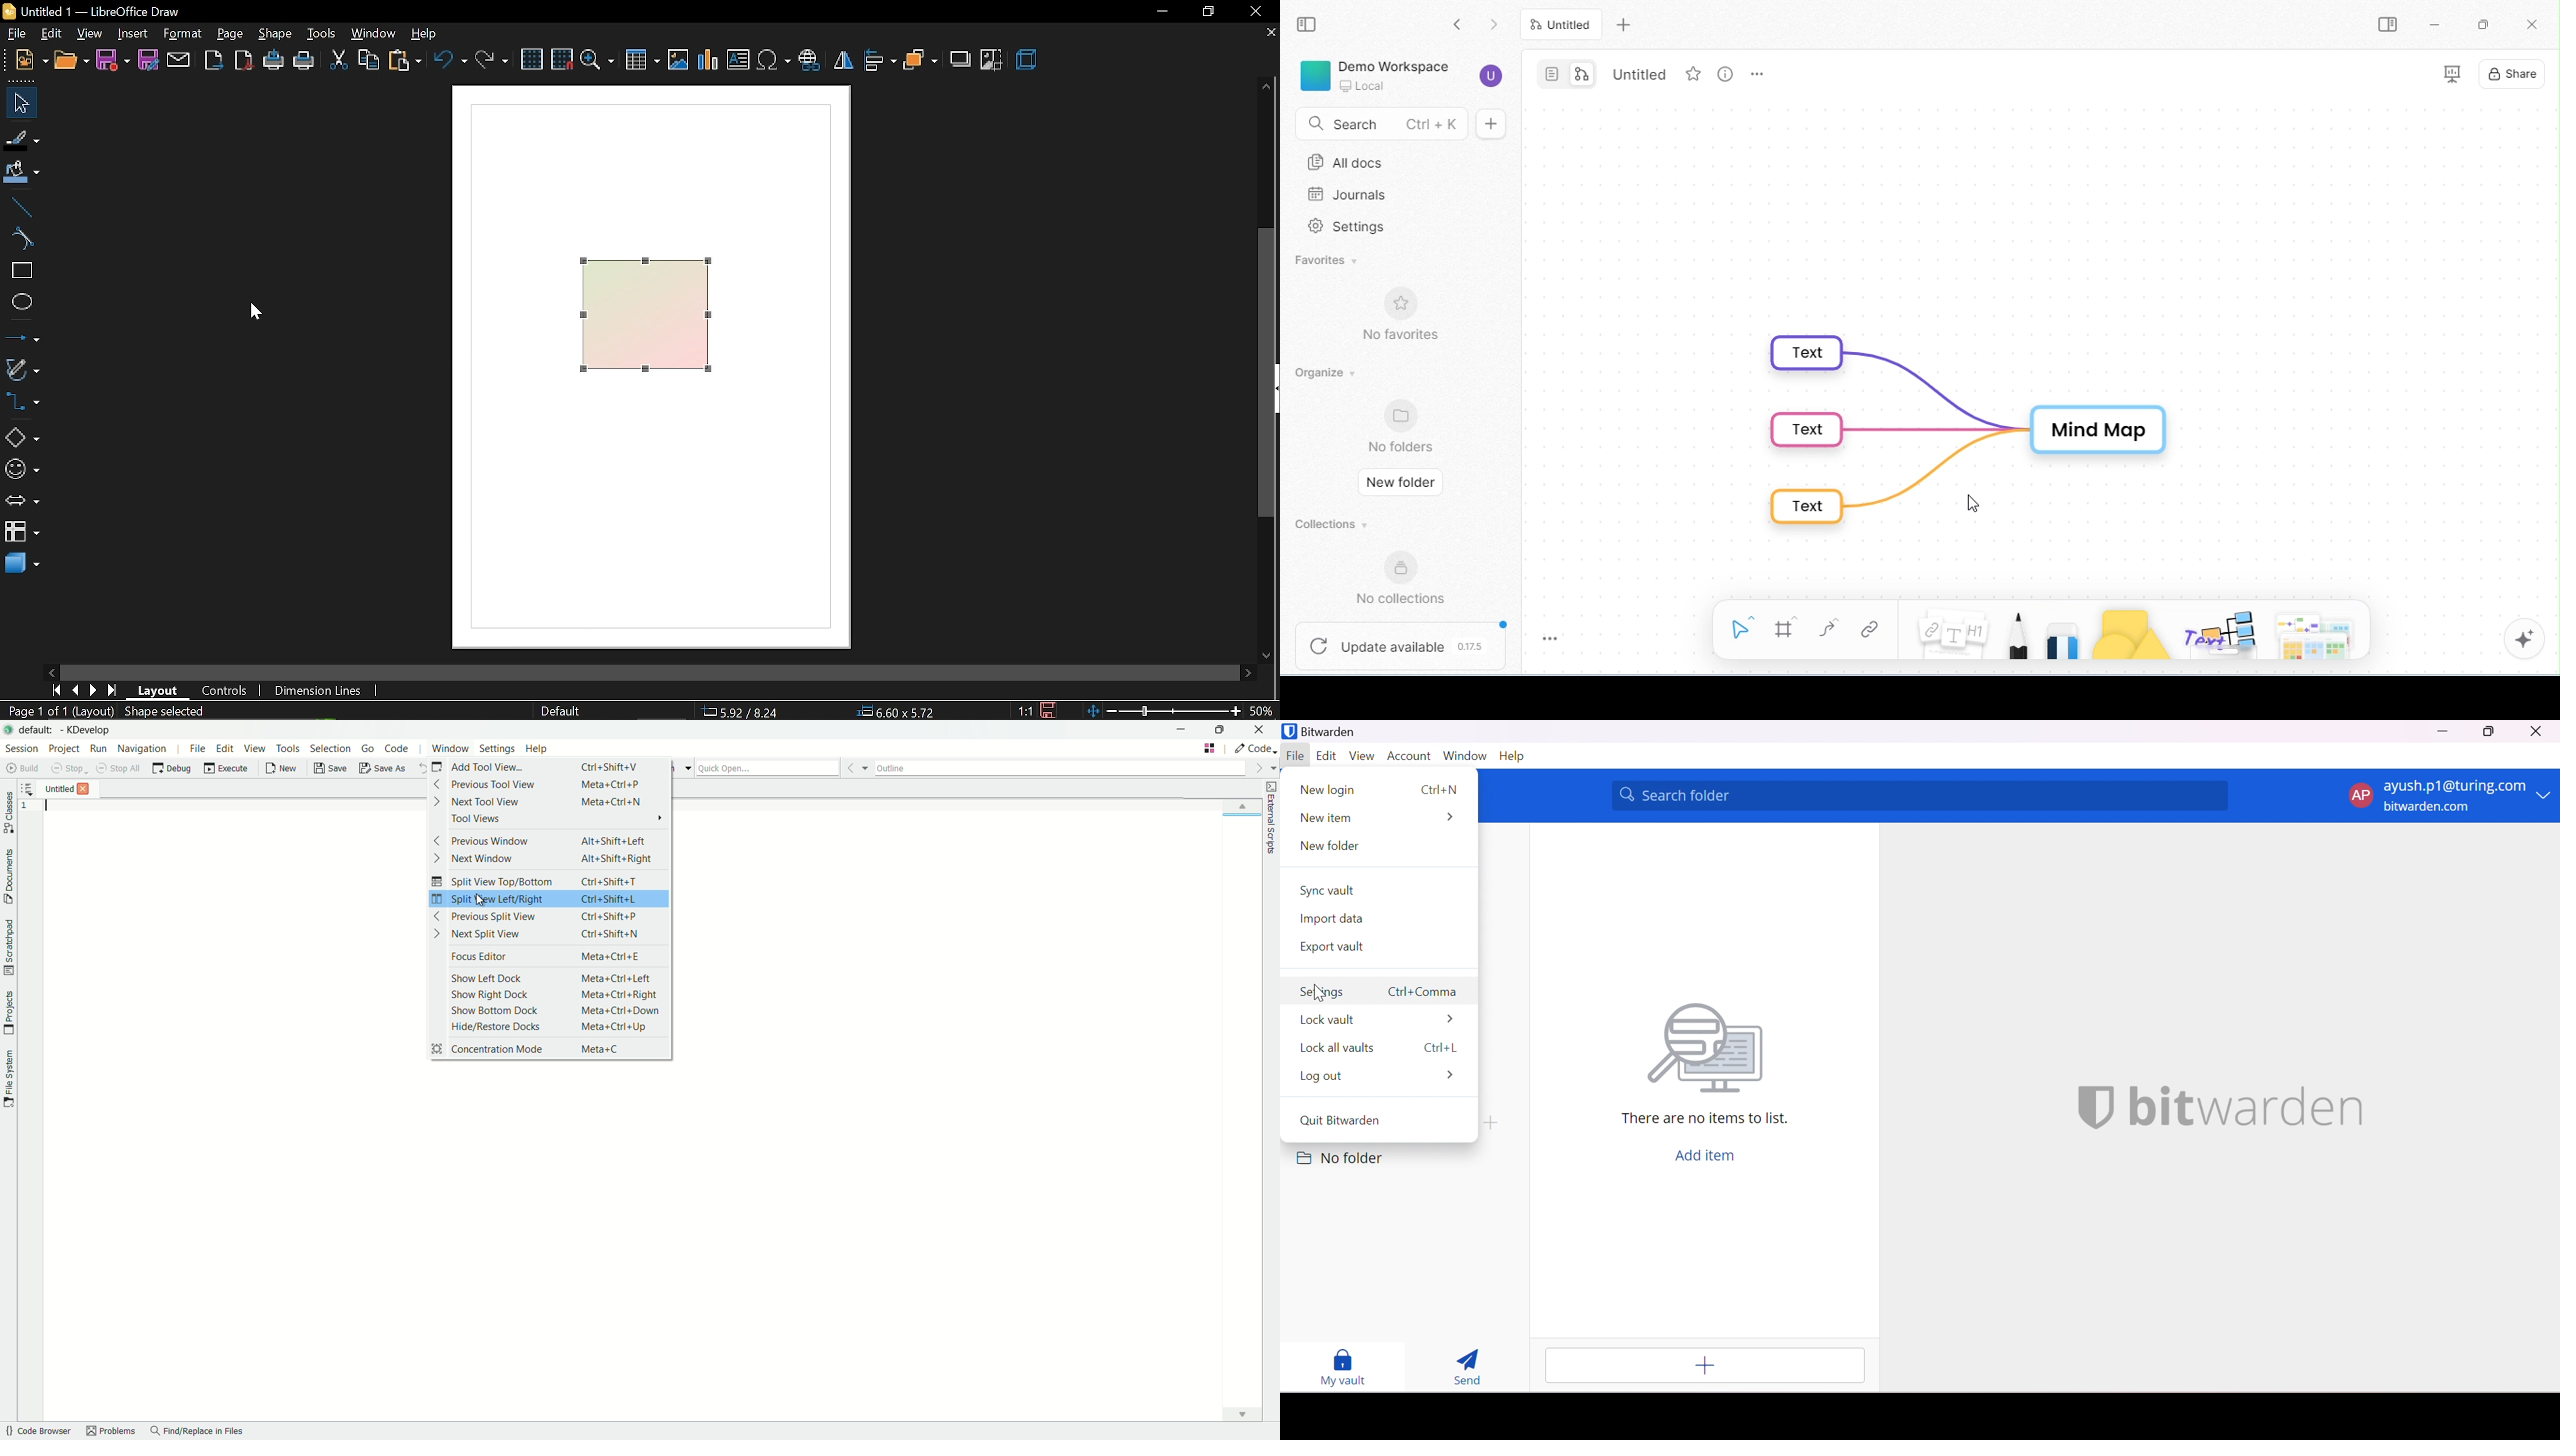 The width and height of the screenshot is (2576, 1456). Describe the element at coordinates (2063, 639) in the screenshot. I see `eraser` at that location.